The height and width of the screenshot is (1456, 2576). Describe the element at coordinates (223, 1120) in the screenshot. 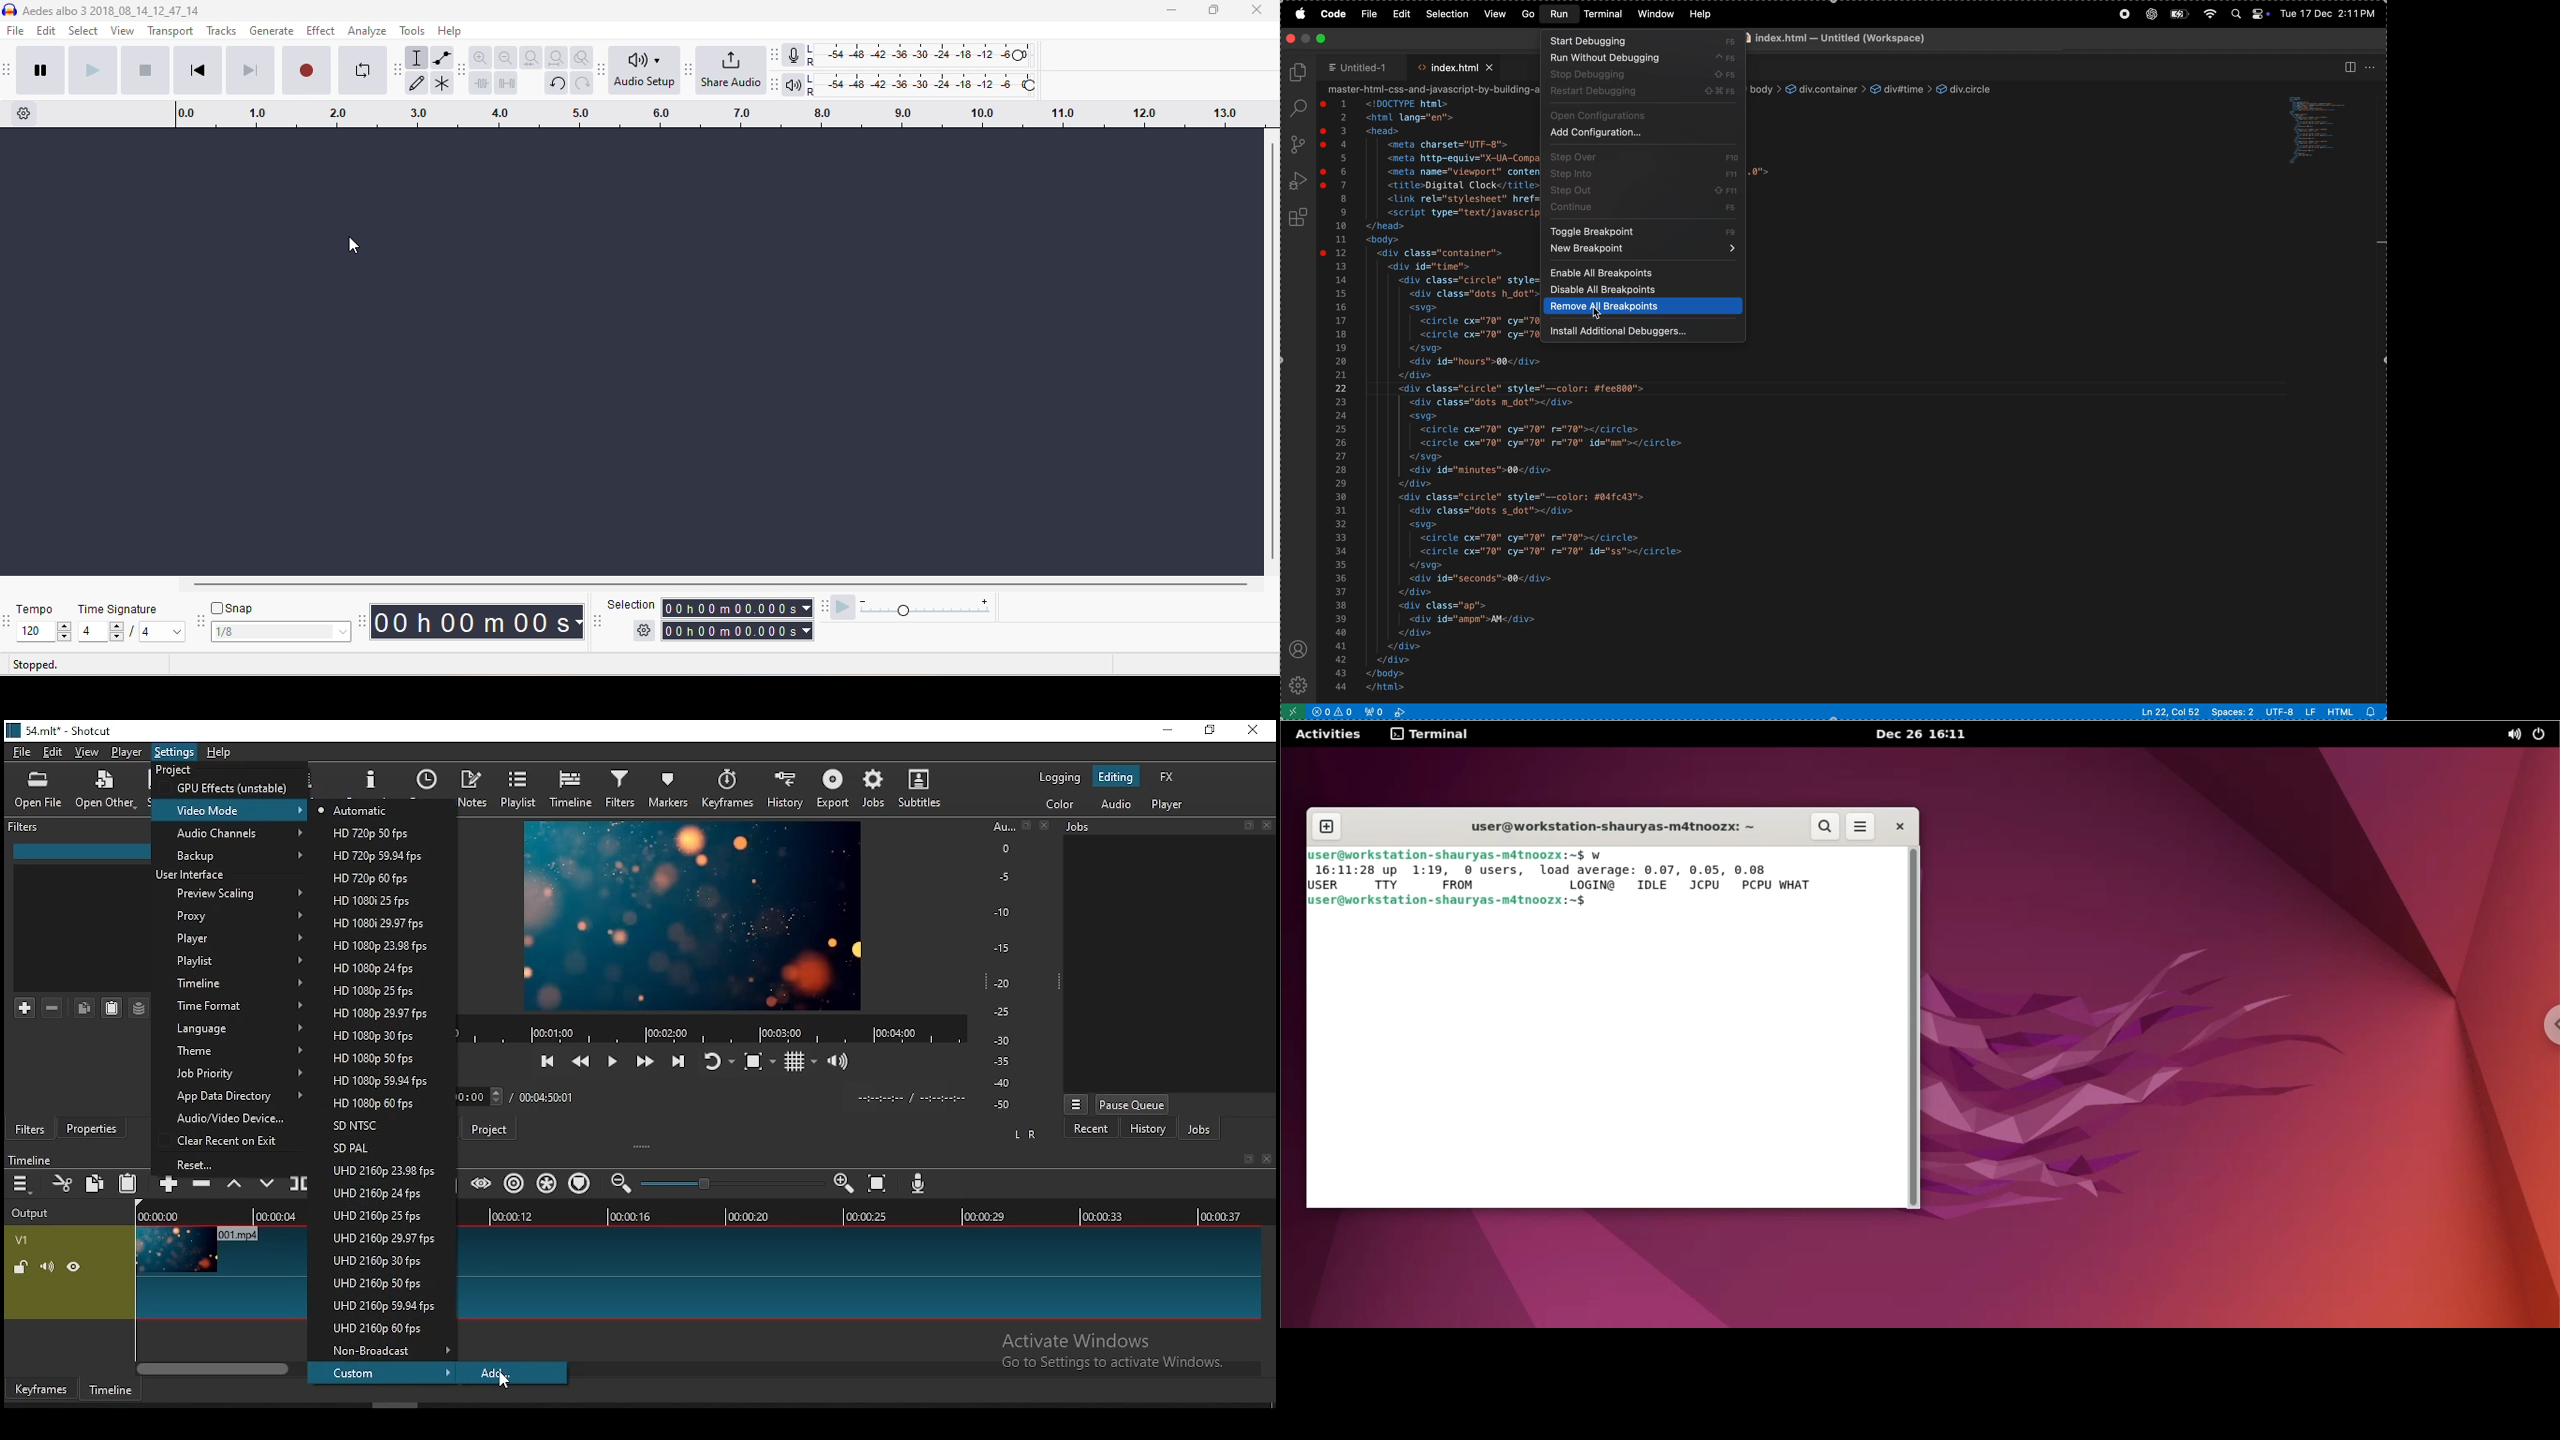

I see `audio/video device` at that location.